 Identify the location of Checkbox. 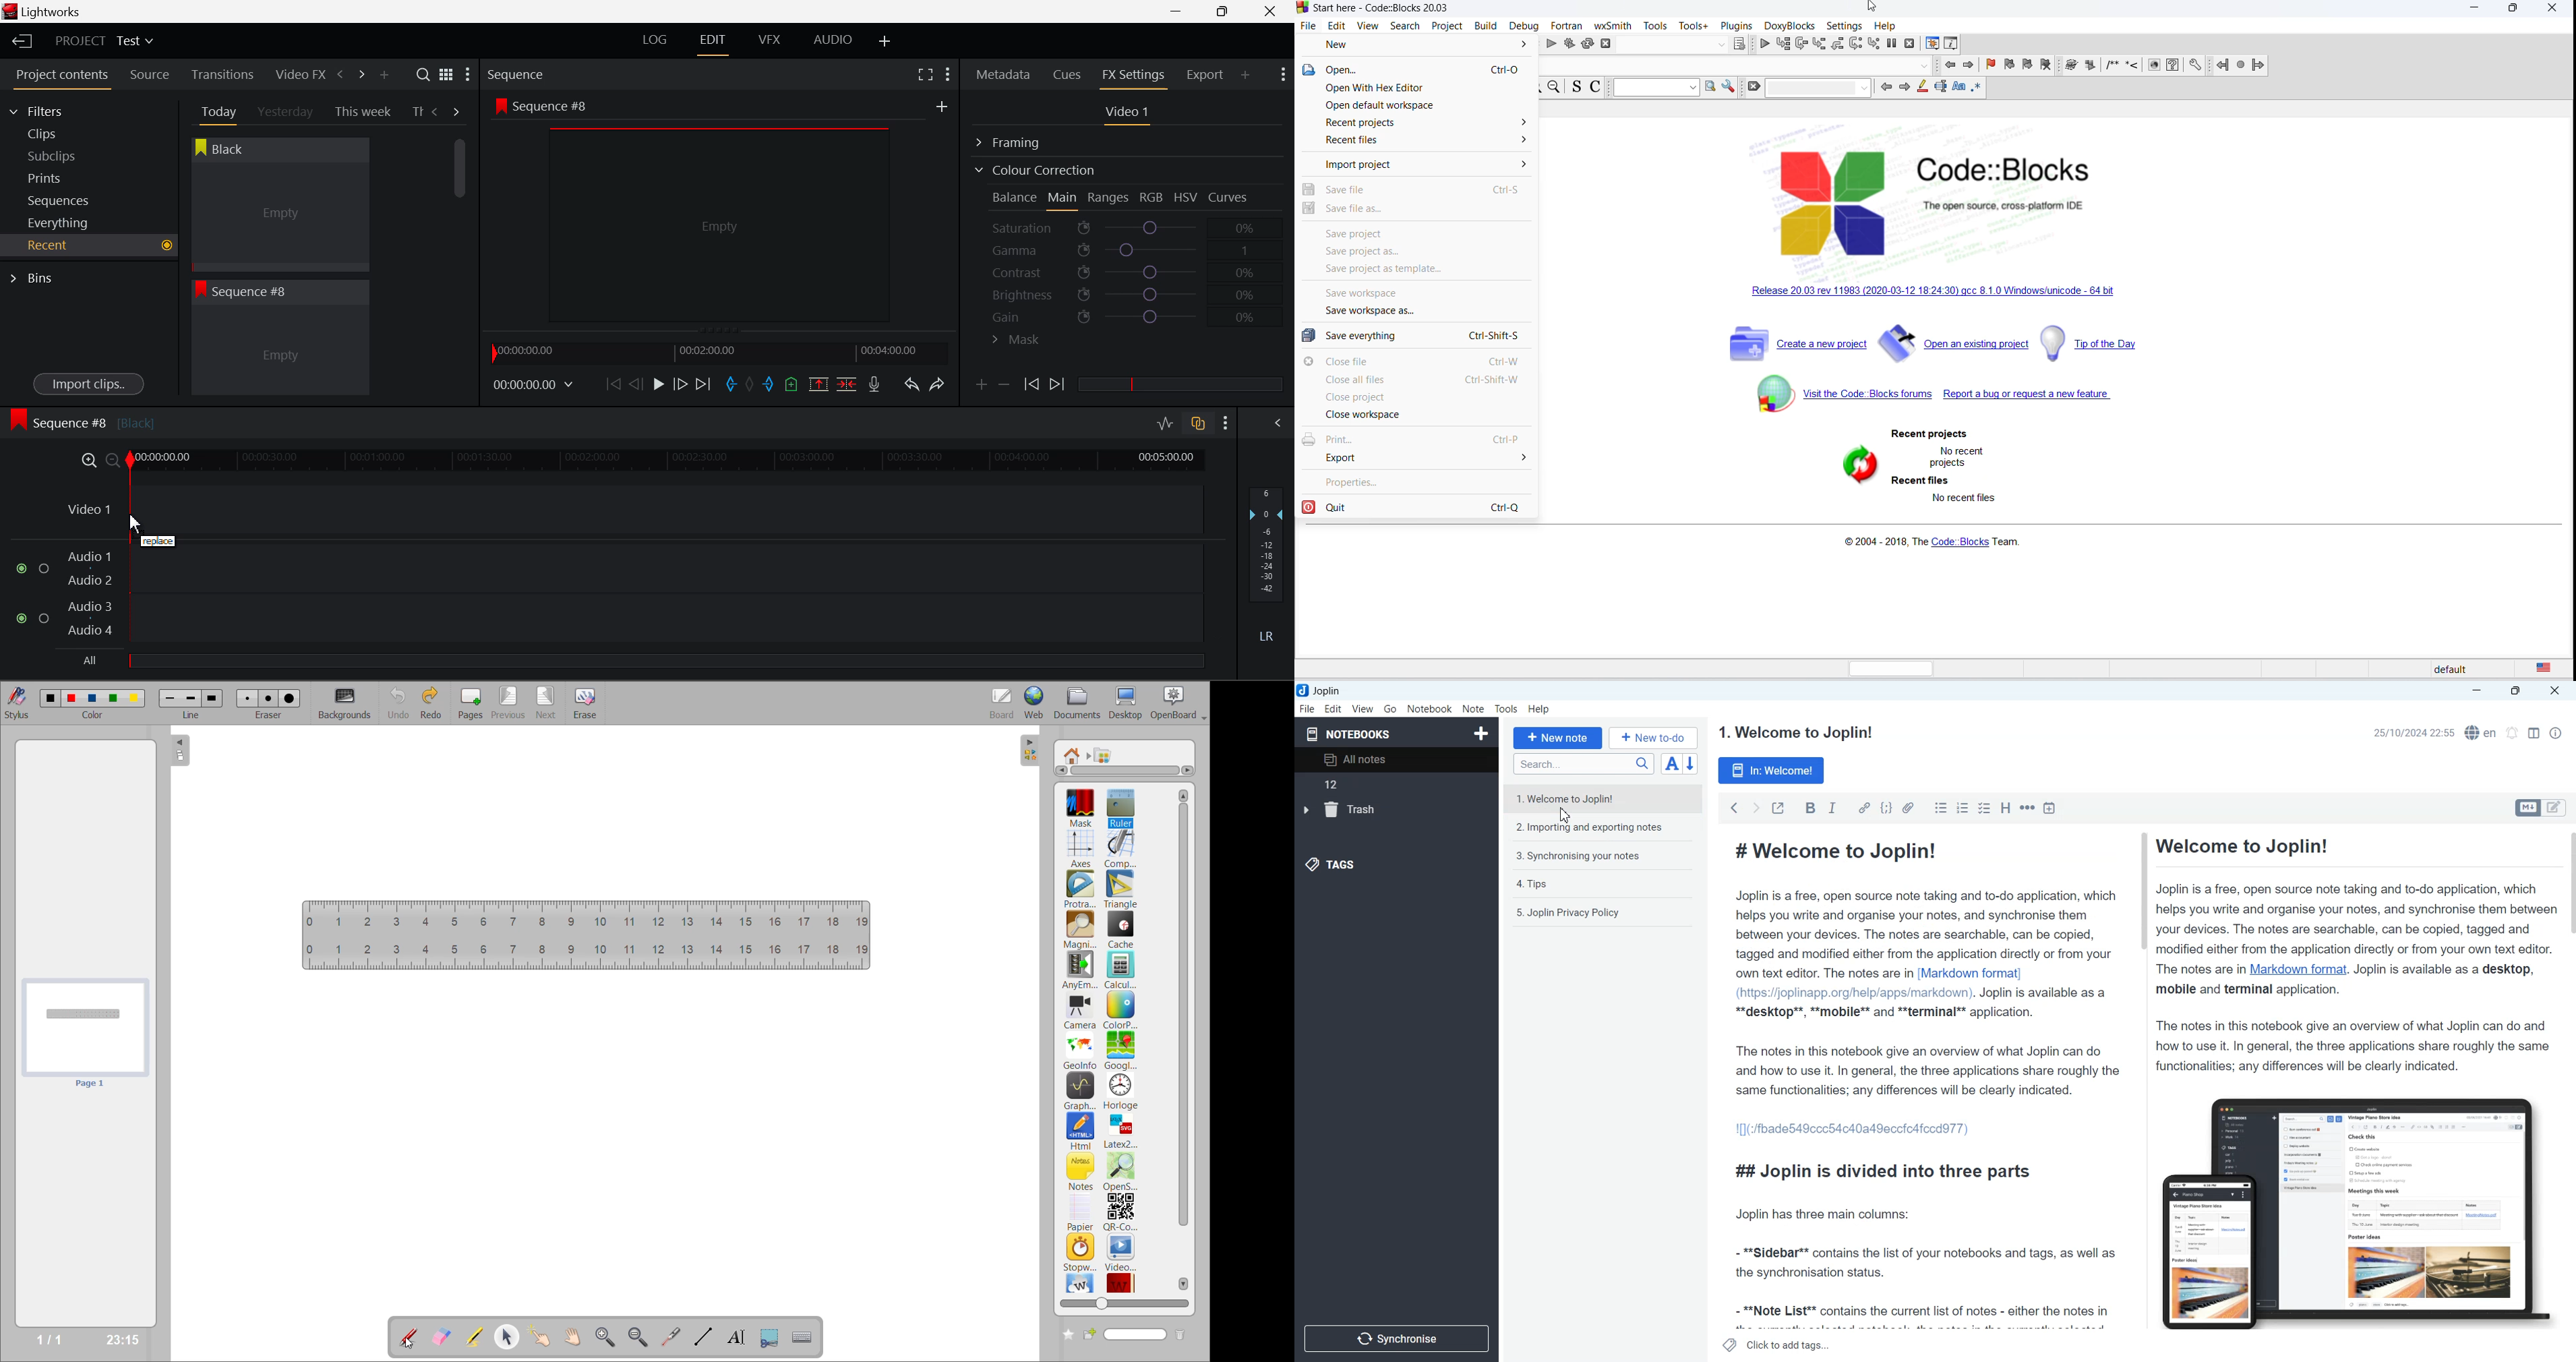
(1986, 808).